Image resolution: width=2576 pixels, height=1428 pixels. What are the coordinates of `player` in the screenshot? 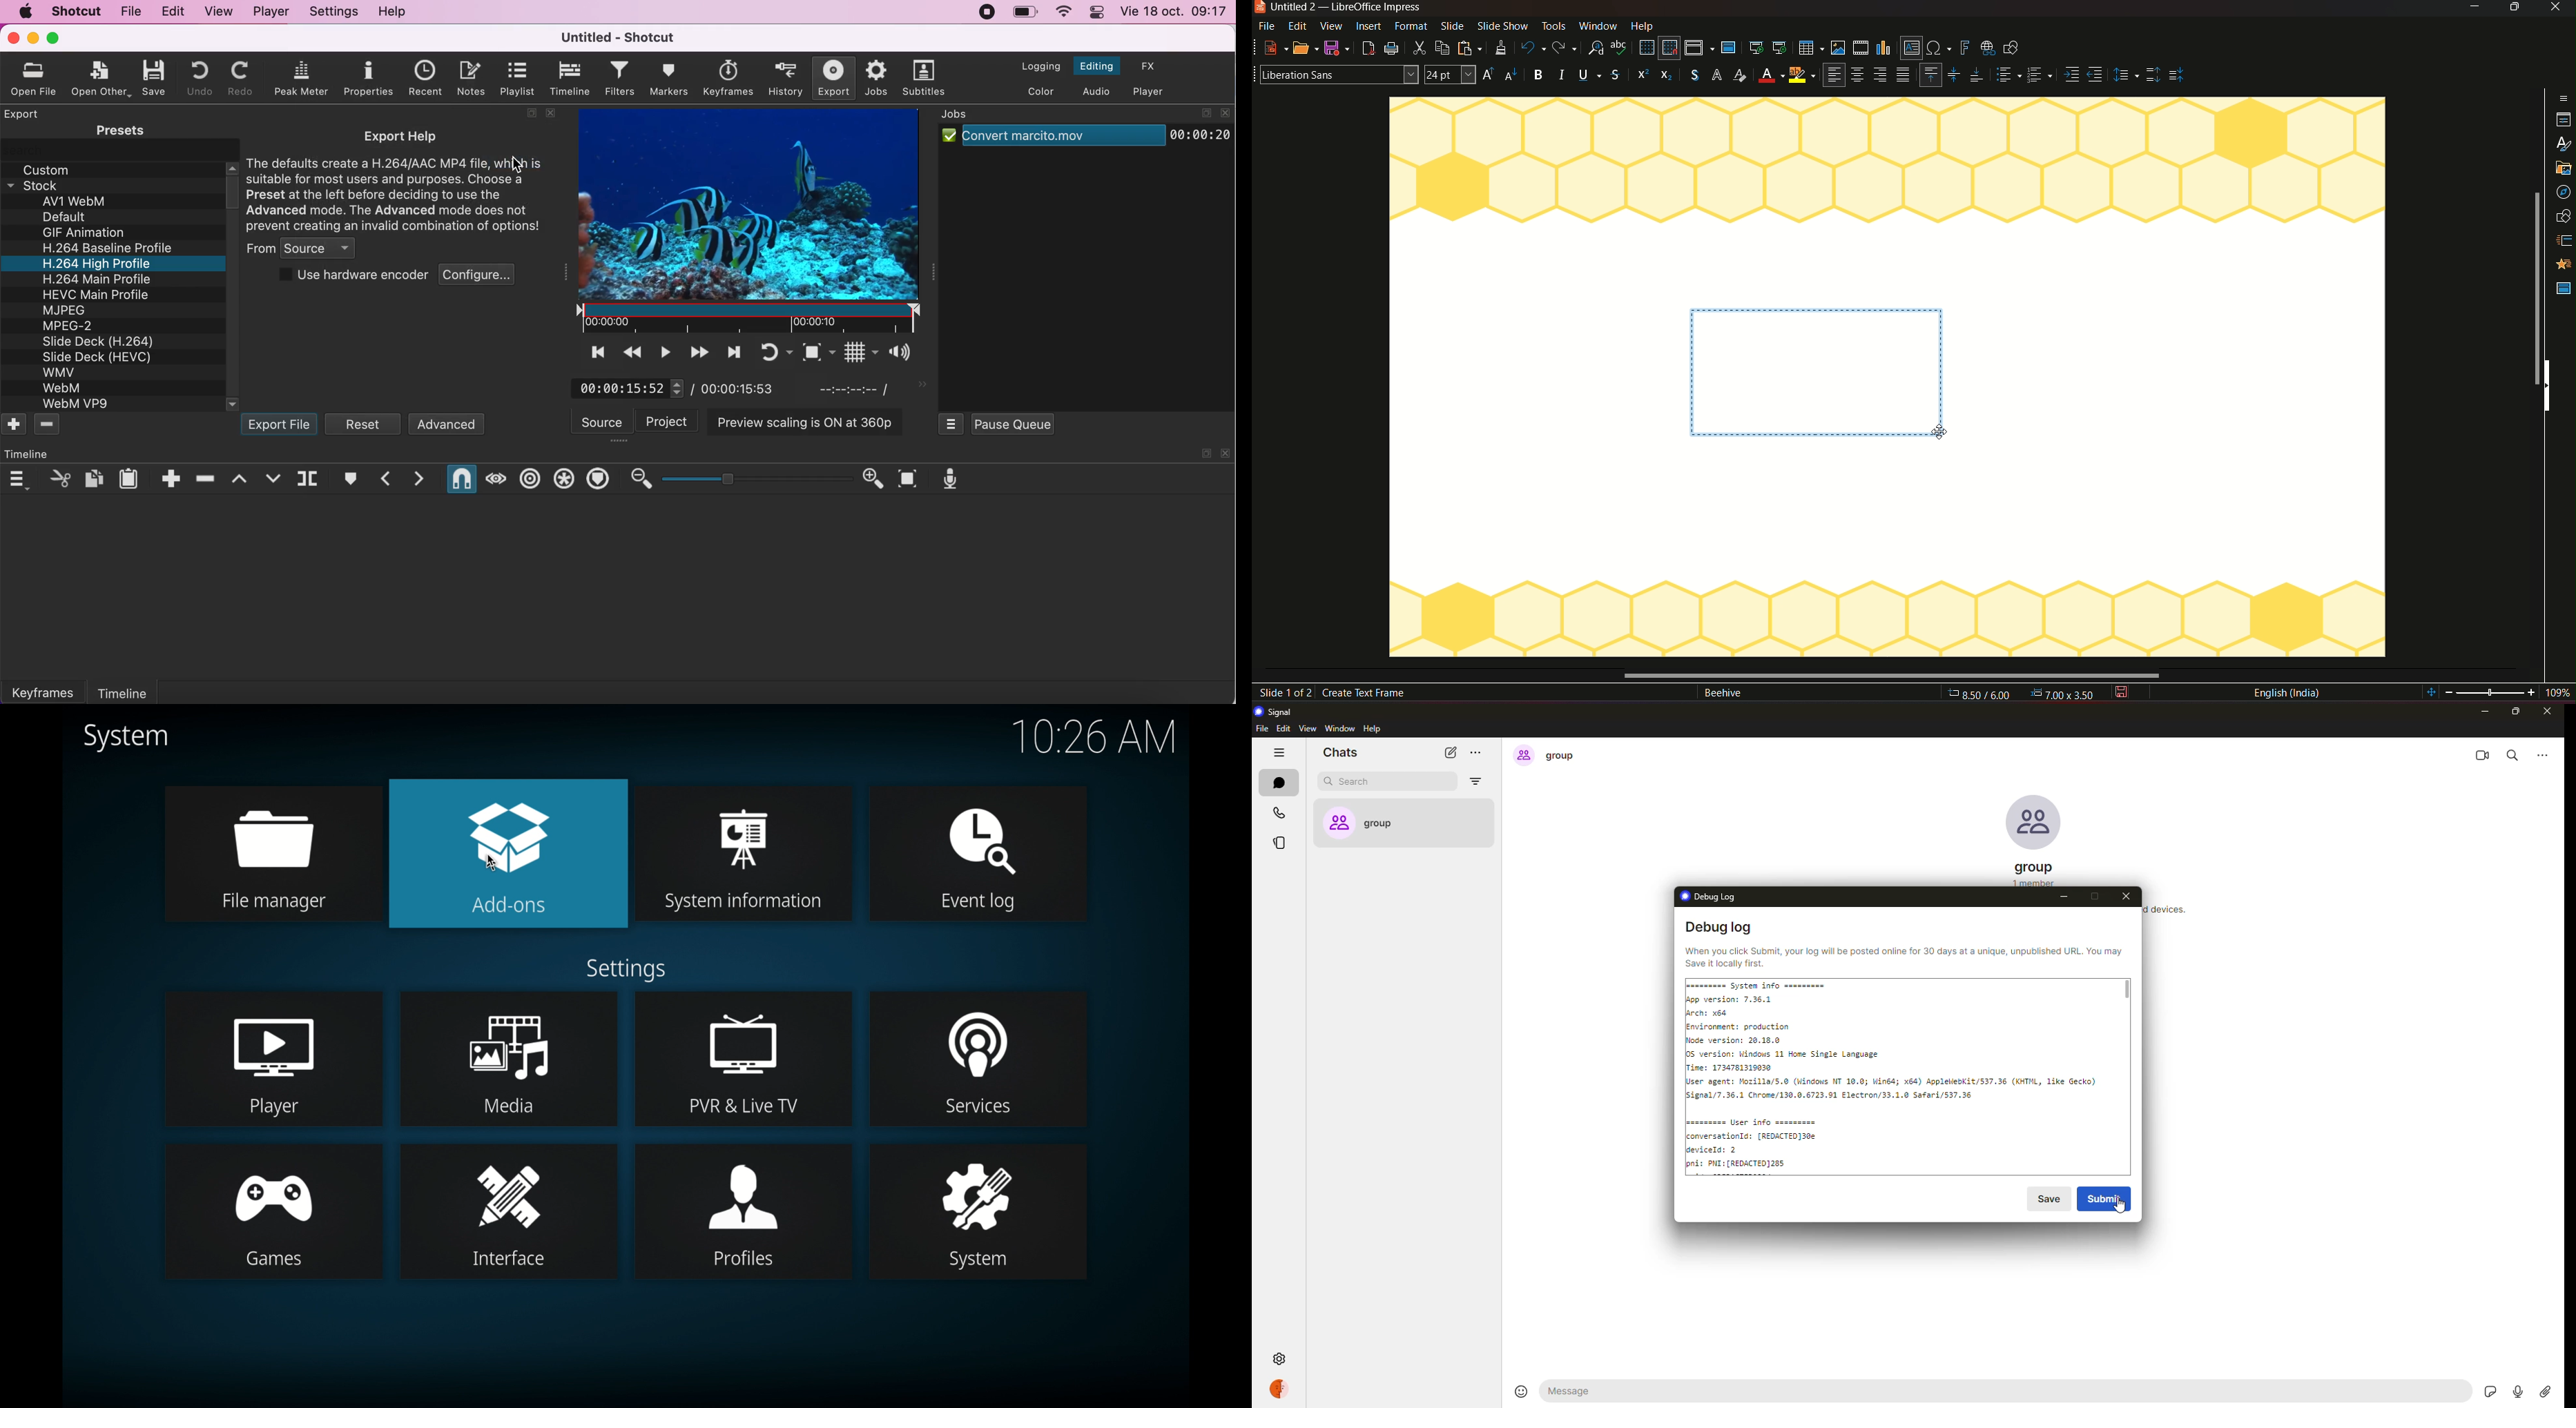 It's located at (274, 1058).